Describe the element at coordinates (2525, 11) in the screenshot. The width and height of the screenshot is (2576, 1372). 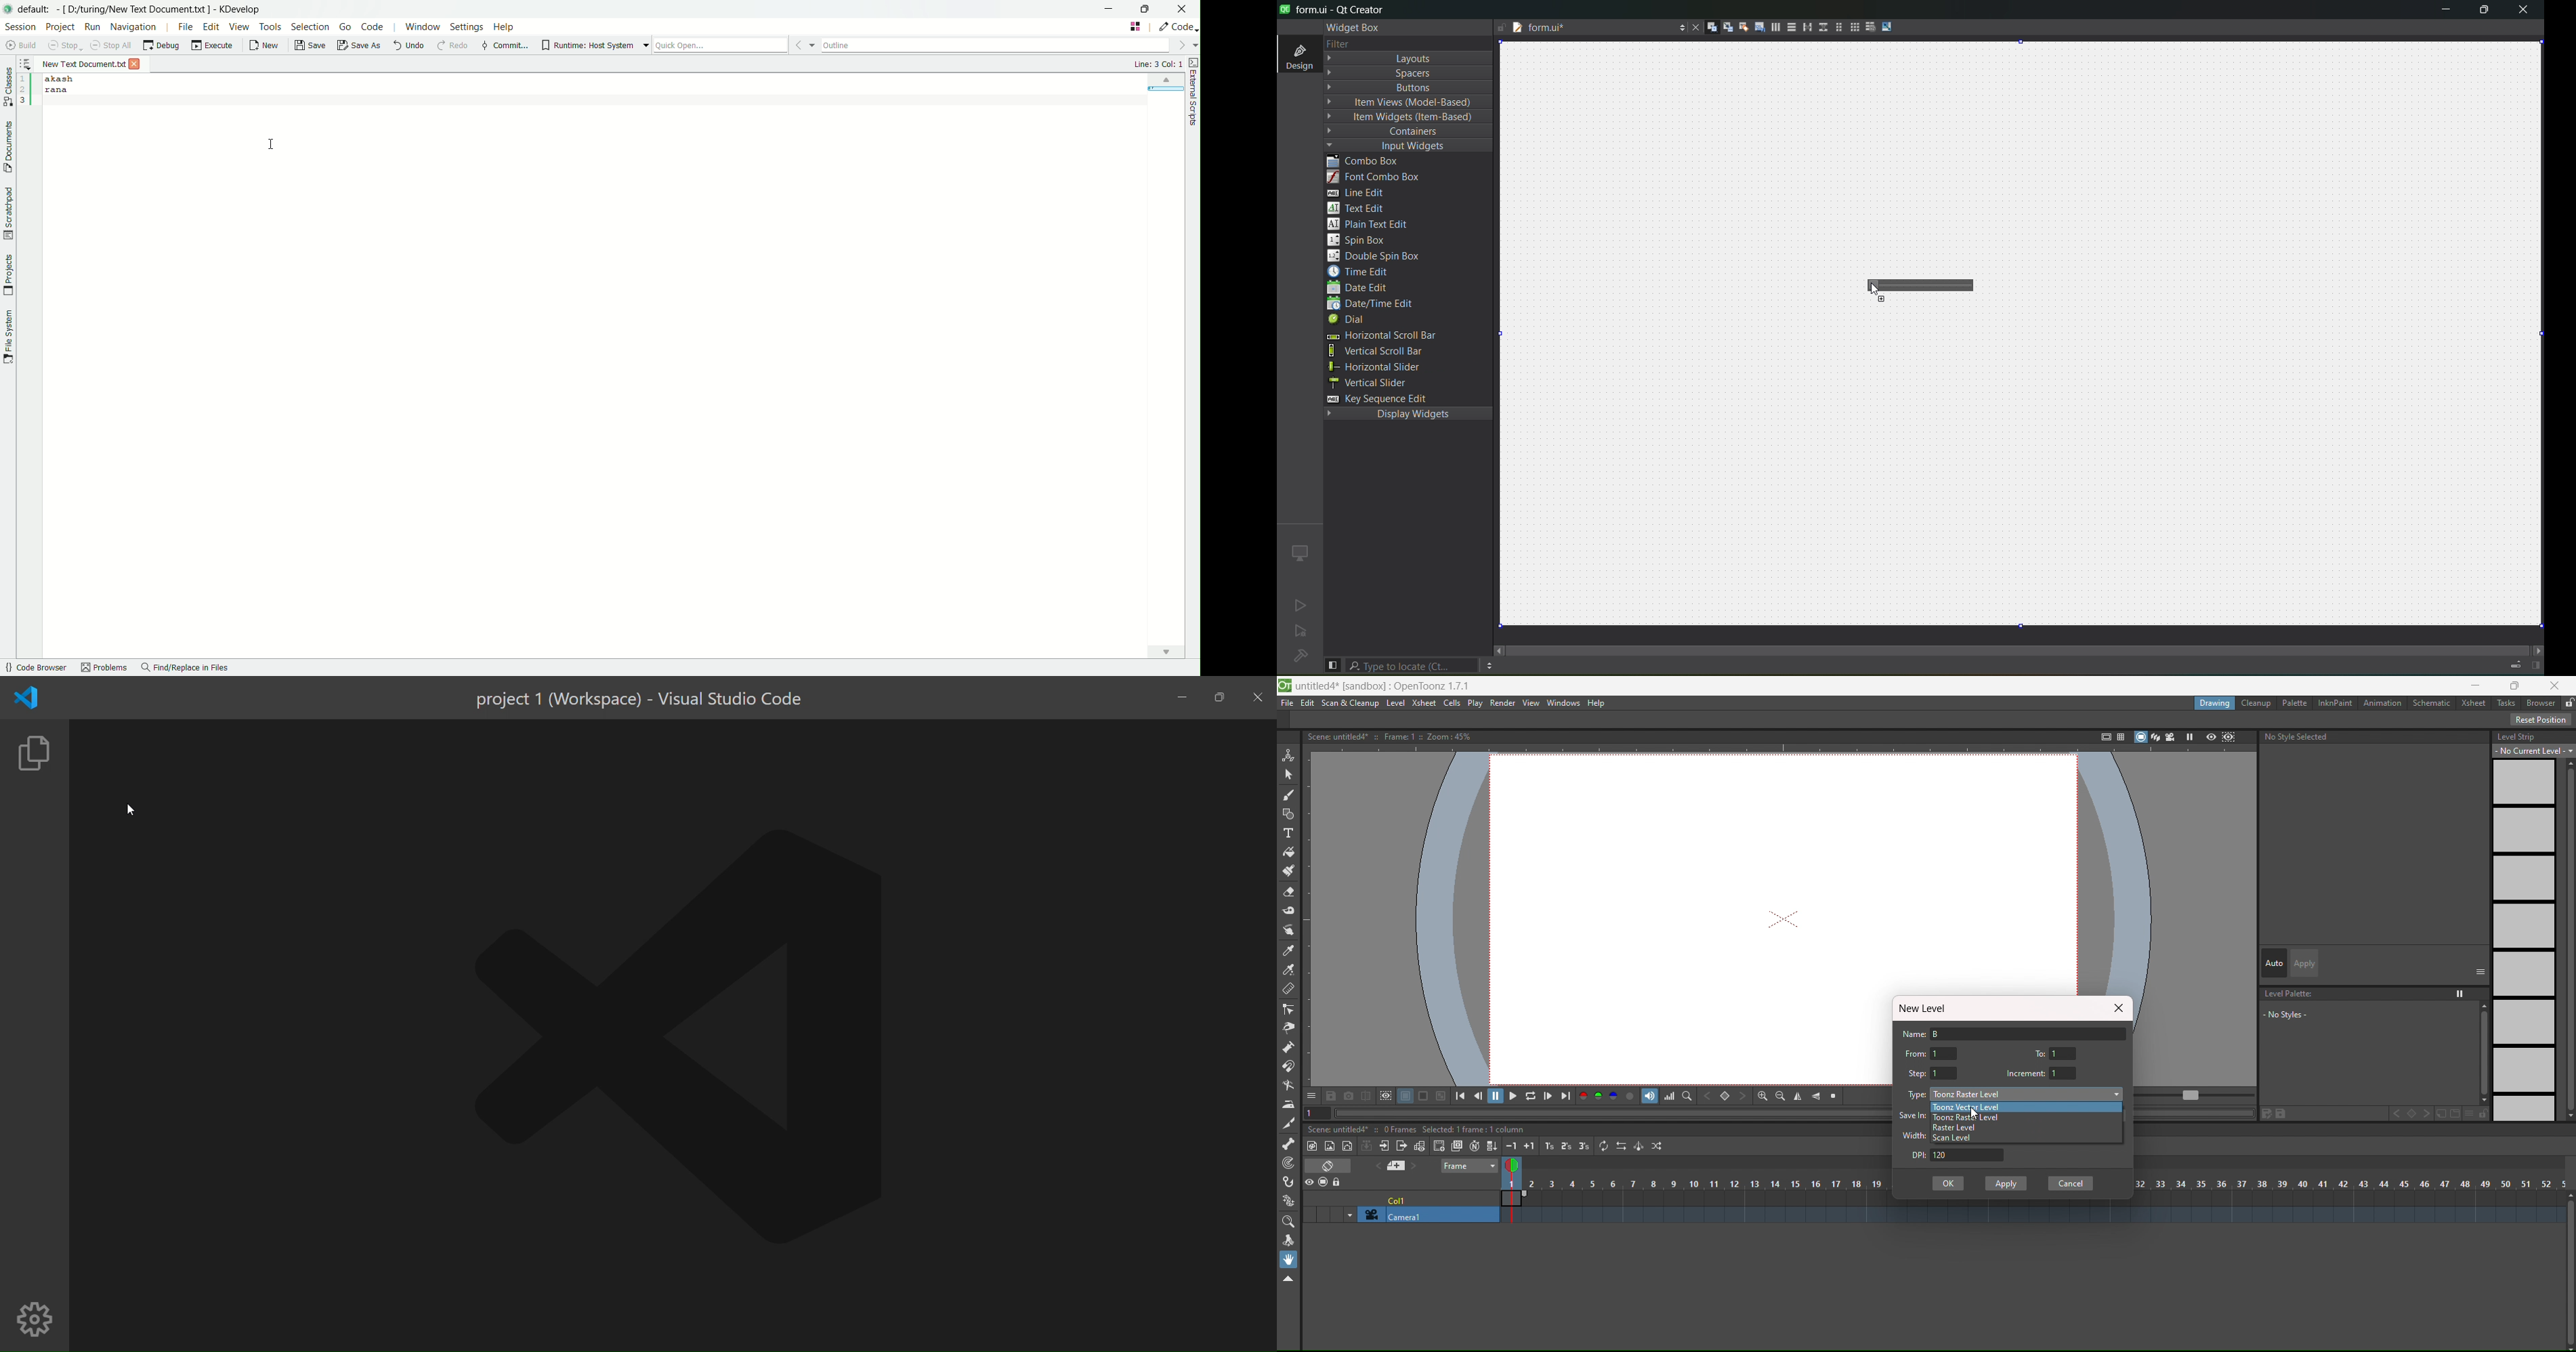
I see `close` at that location.